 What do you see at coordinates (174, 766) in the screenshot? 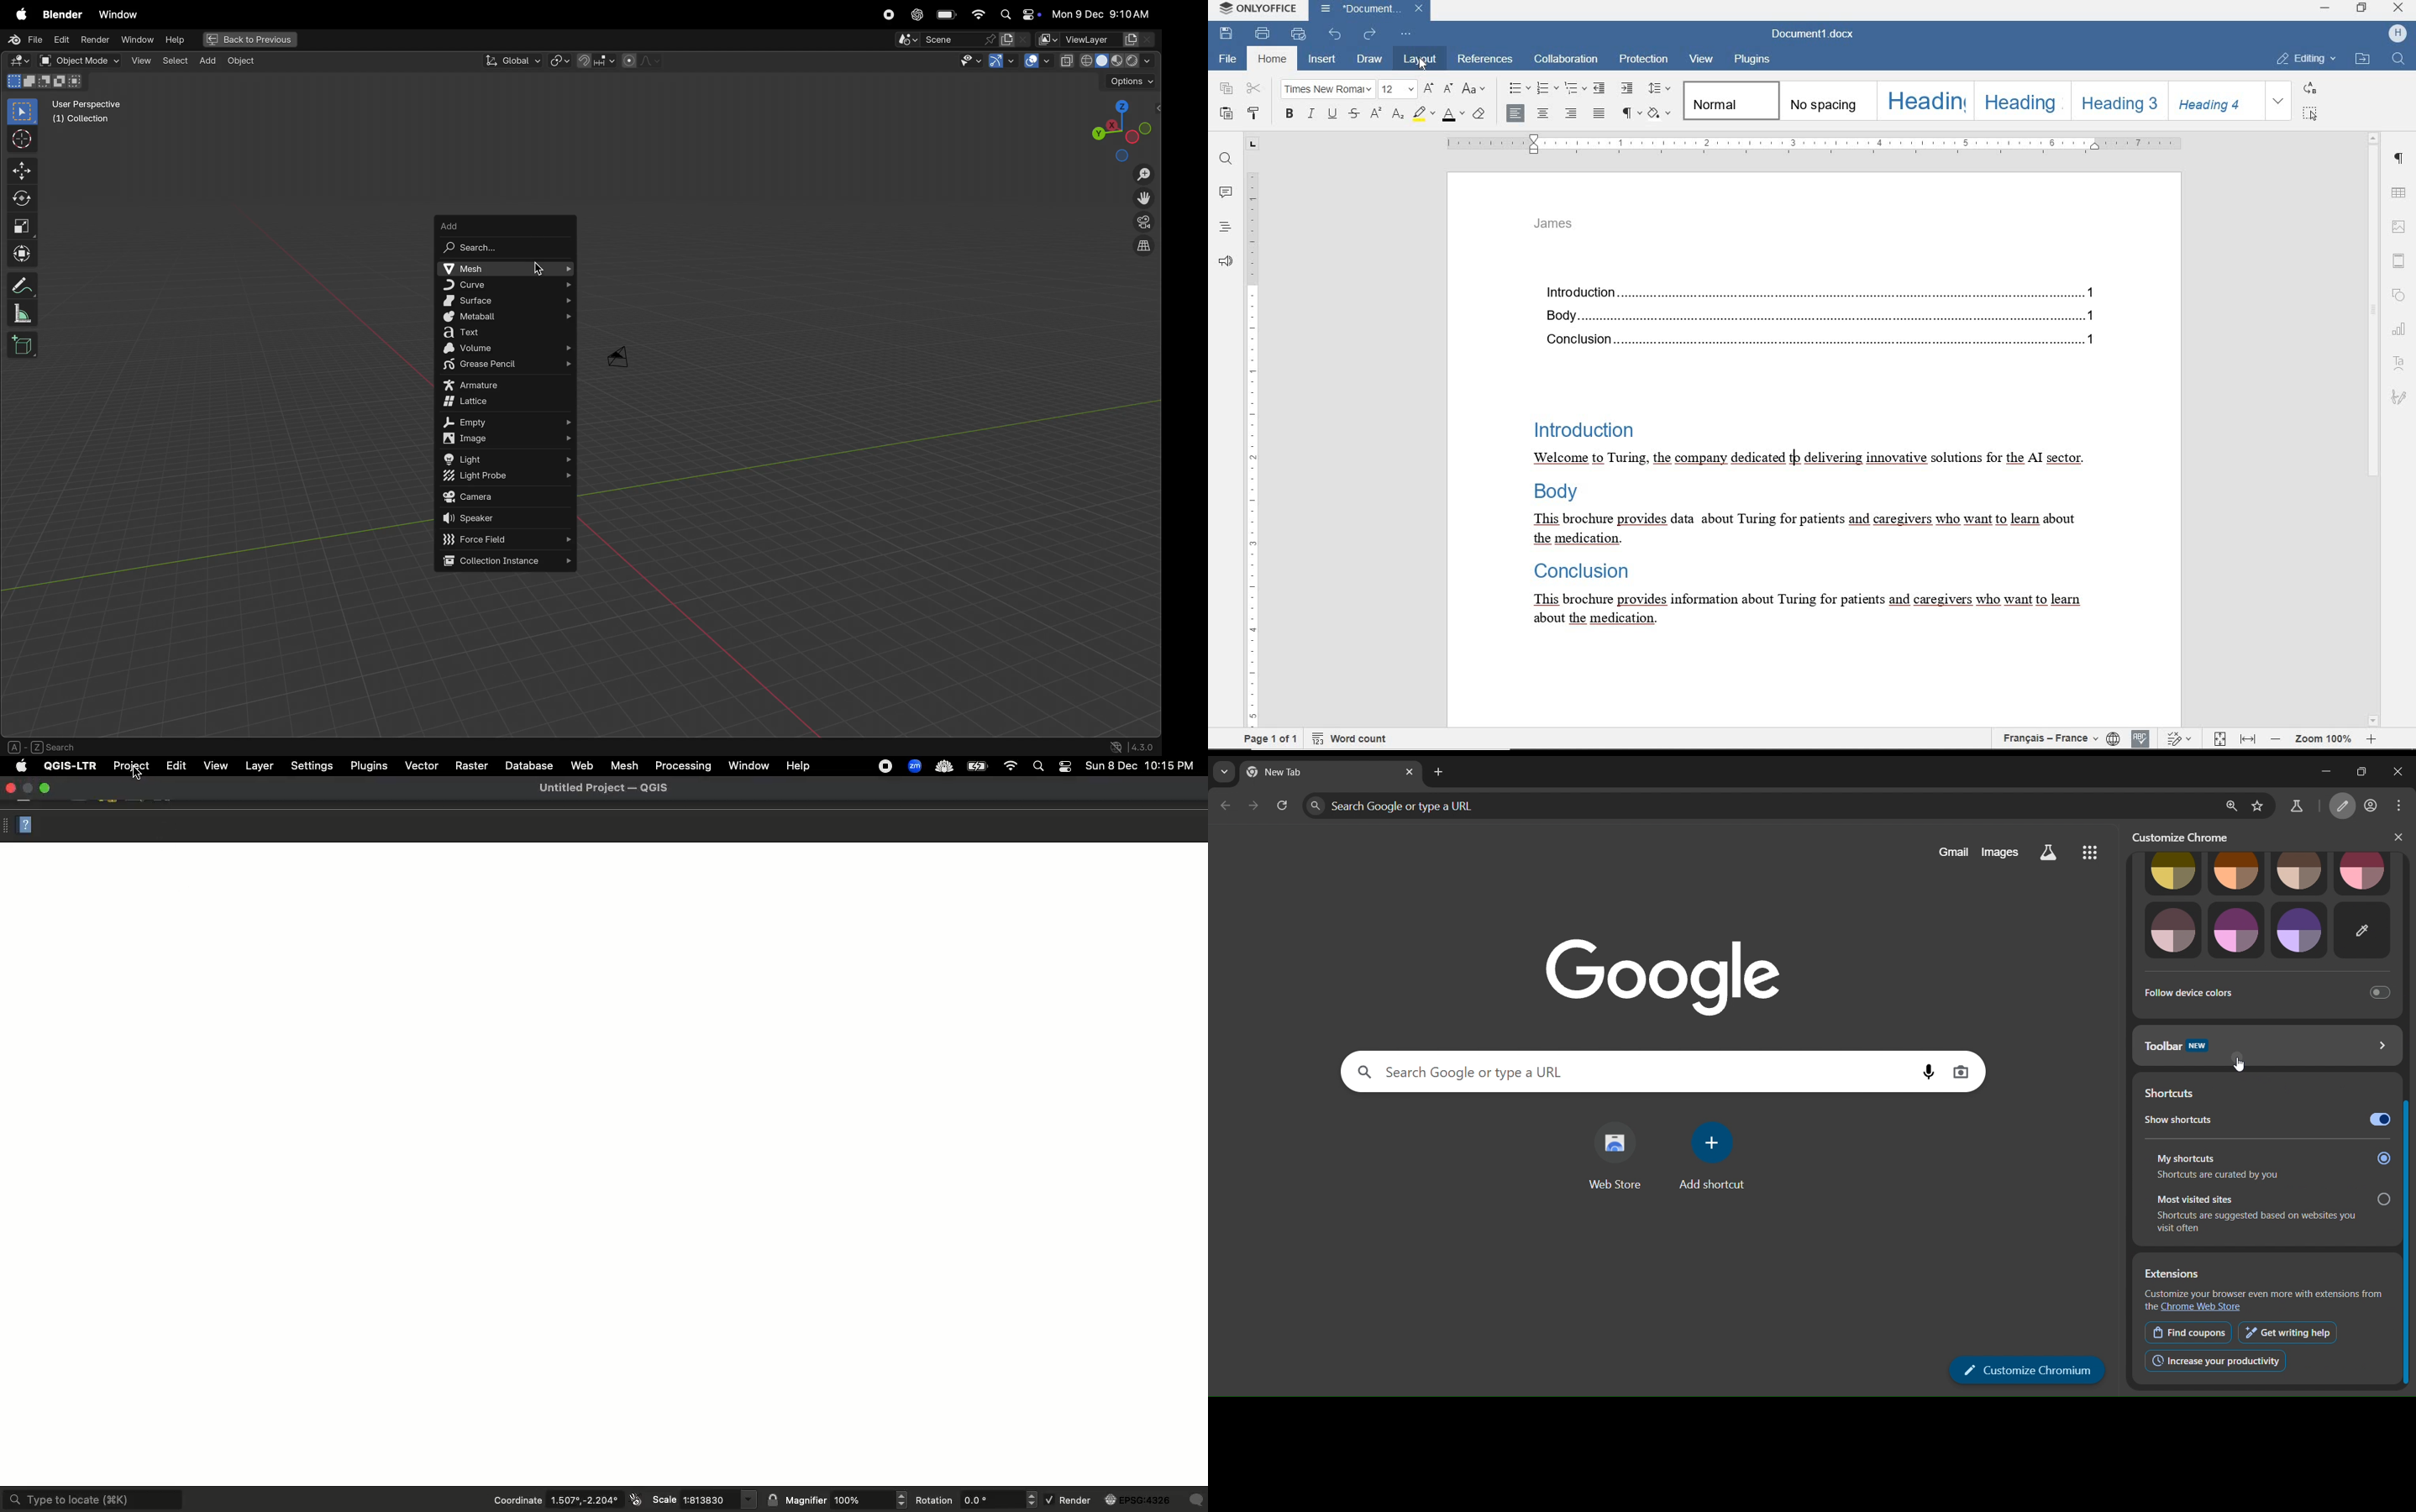
I see `Edit` at bounding box center [174, 766].